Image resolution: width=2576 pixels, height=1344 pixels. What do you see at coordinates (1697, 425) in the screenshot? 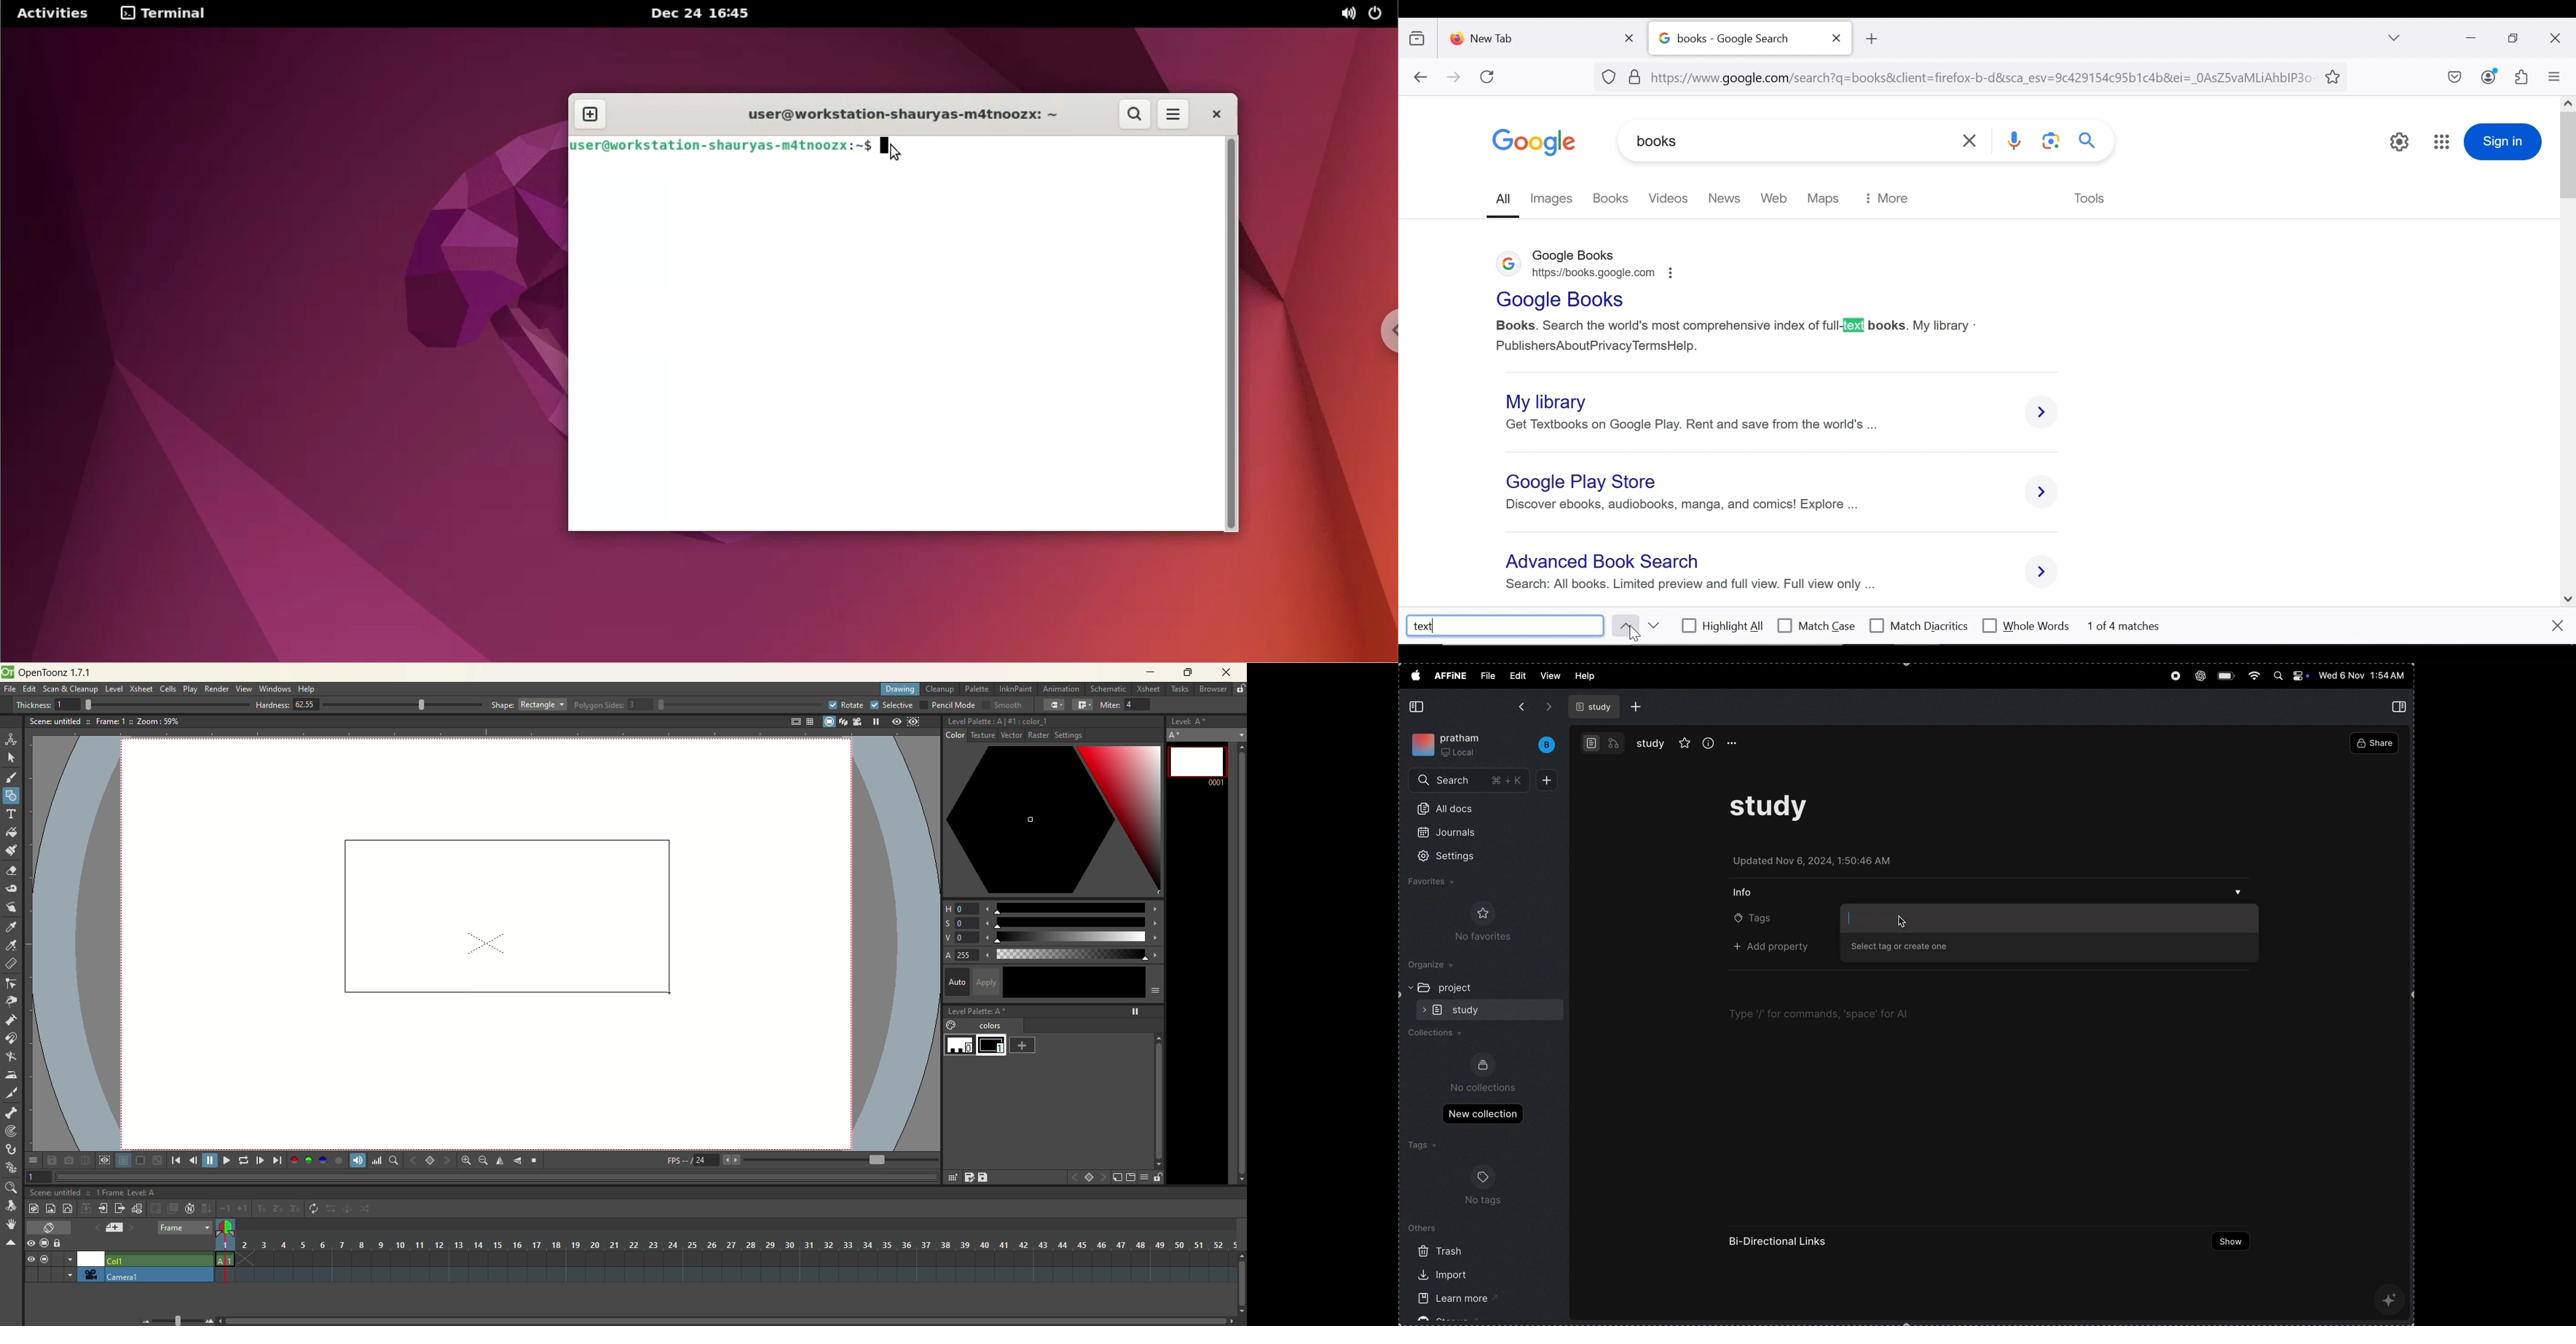
I see `get the textbooks on Google Play. Rent and save from the world's finest` at bounding box center [1697, 425].